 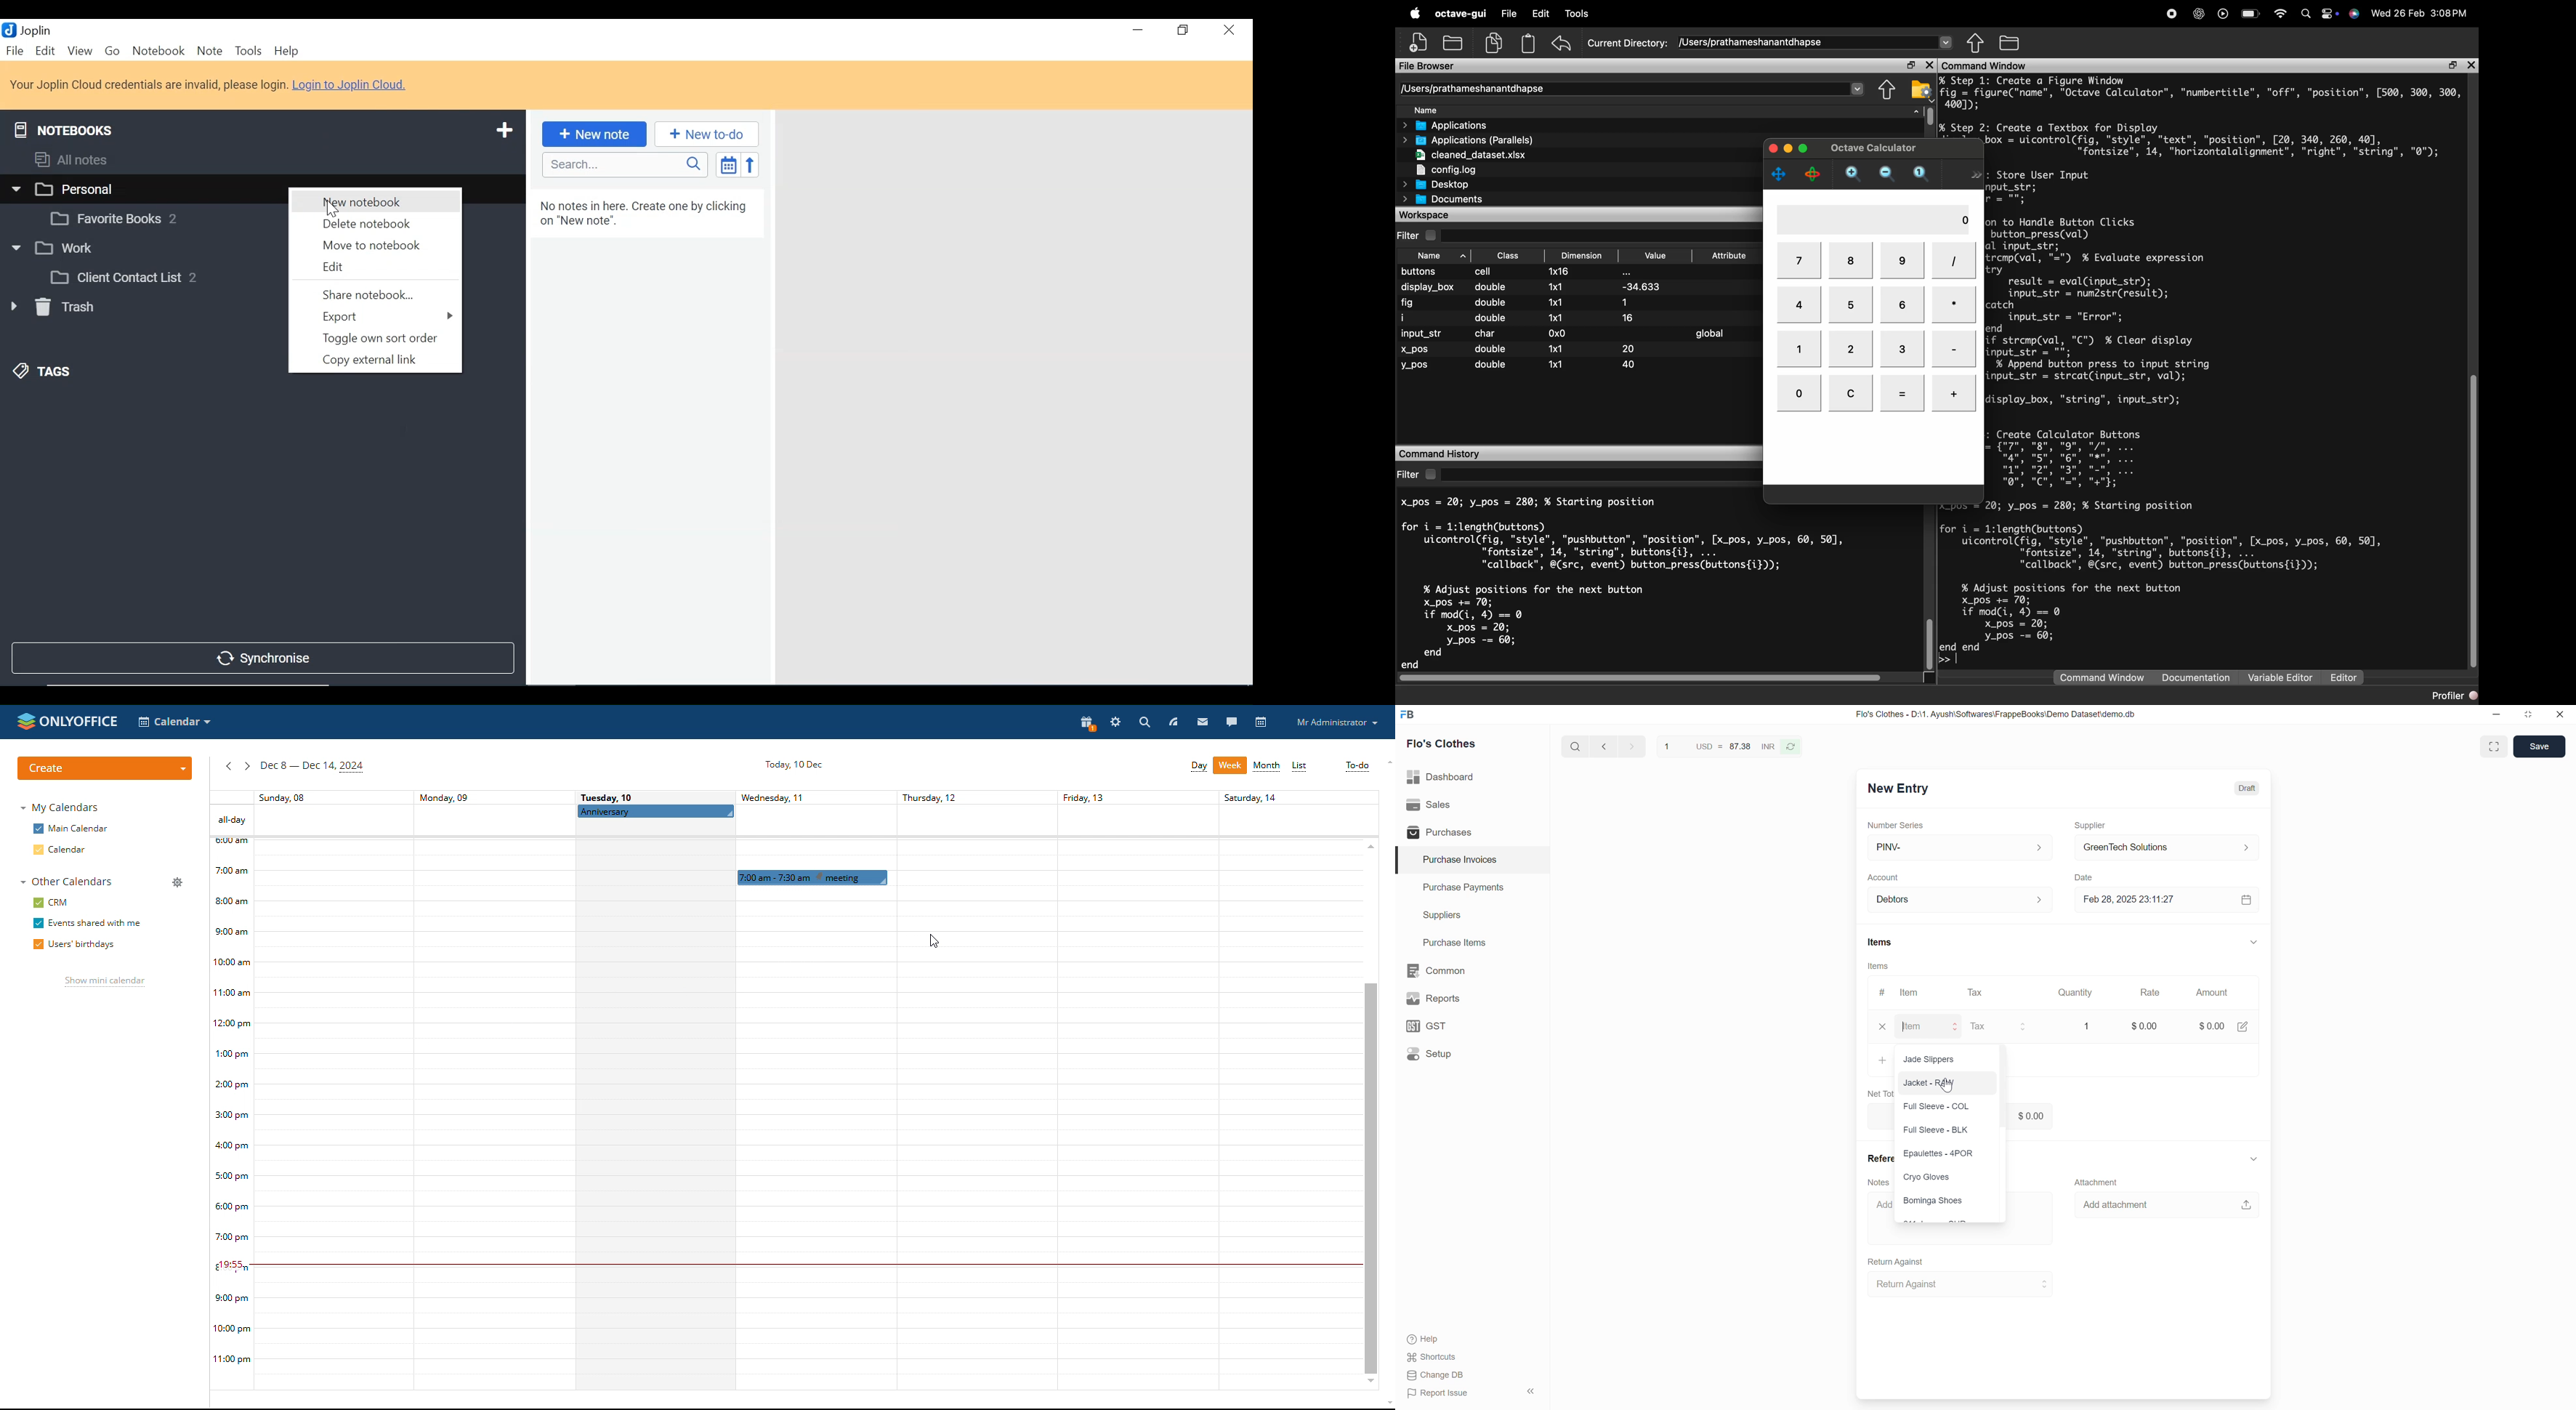 I want to click on 8, so click(x=1851, y=260).